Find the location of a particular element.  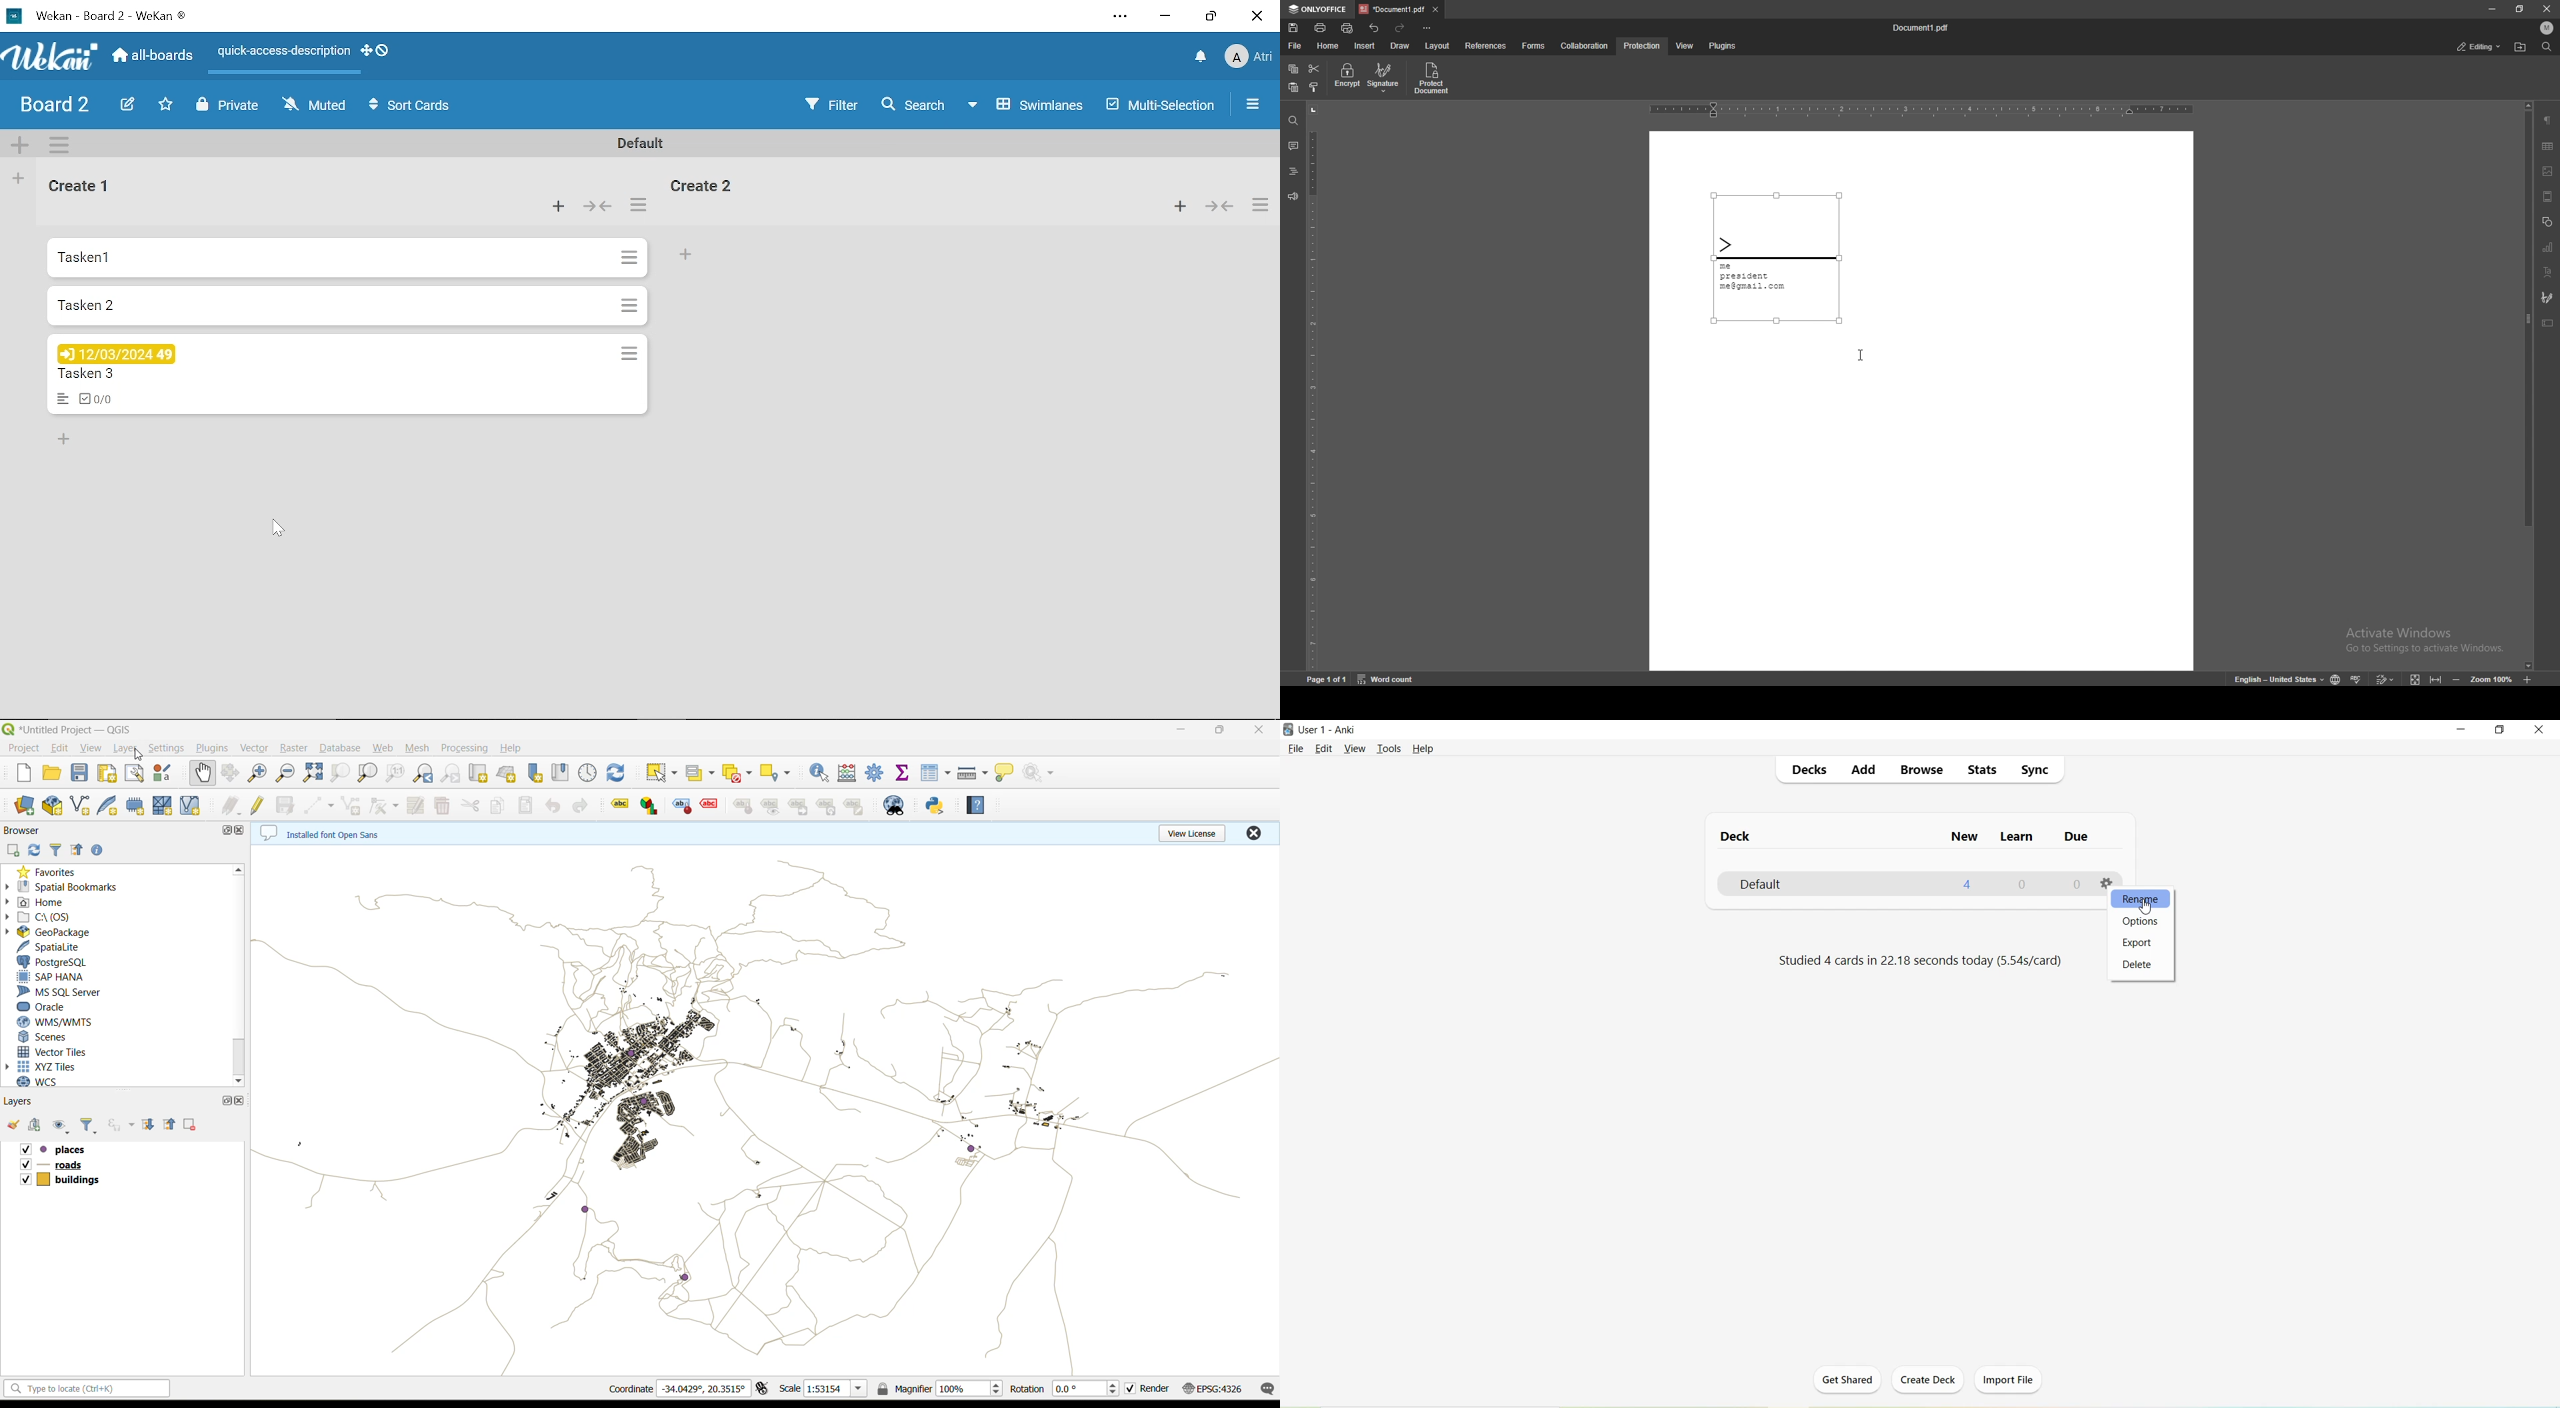

Tasken 3 is located at coordinates (348, 376).